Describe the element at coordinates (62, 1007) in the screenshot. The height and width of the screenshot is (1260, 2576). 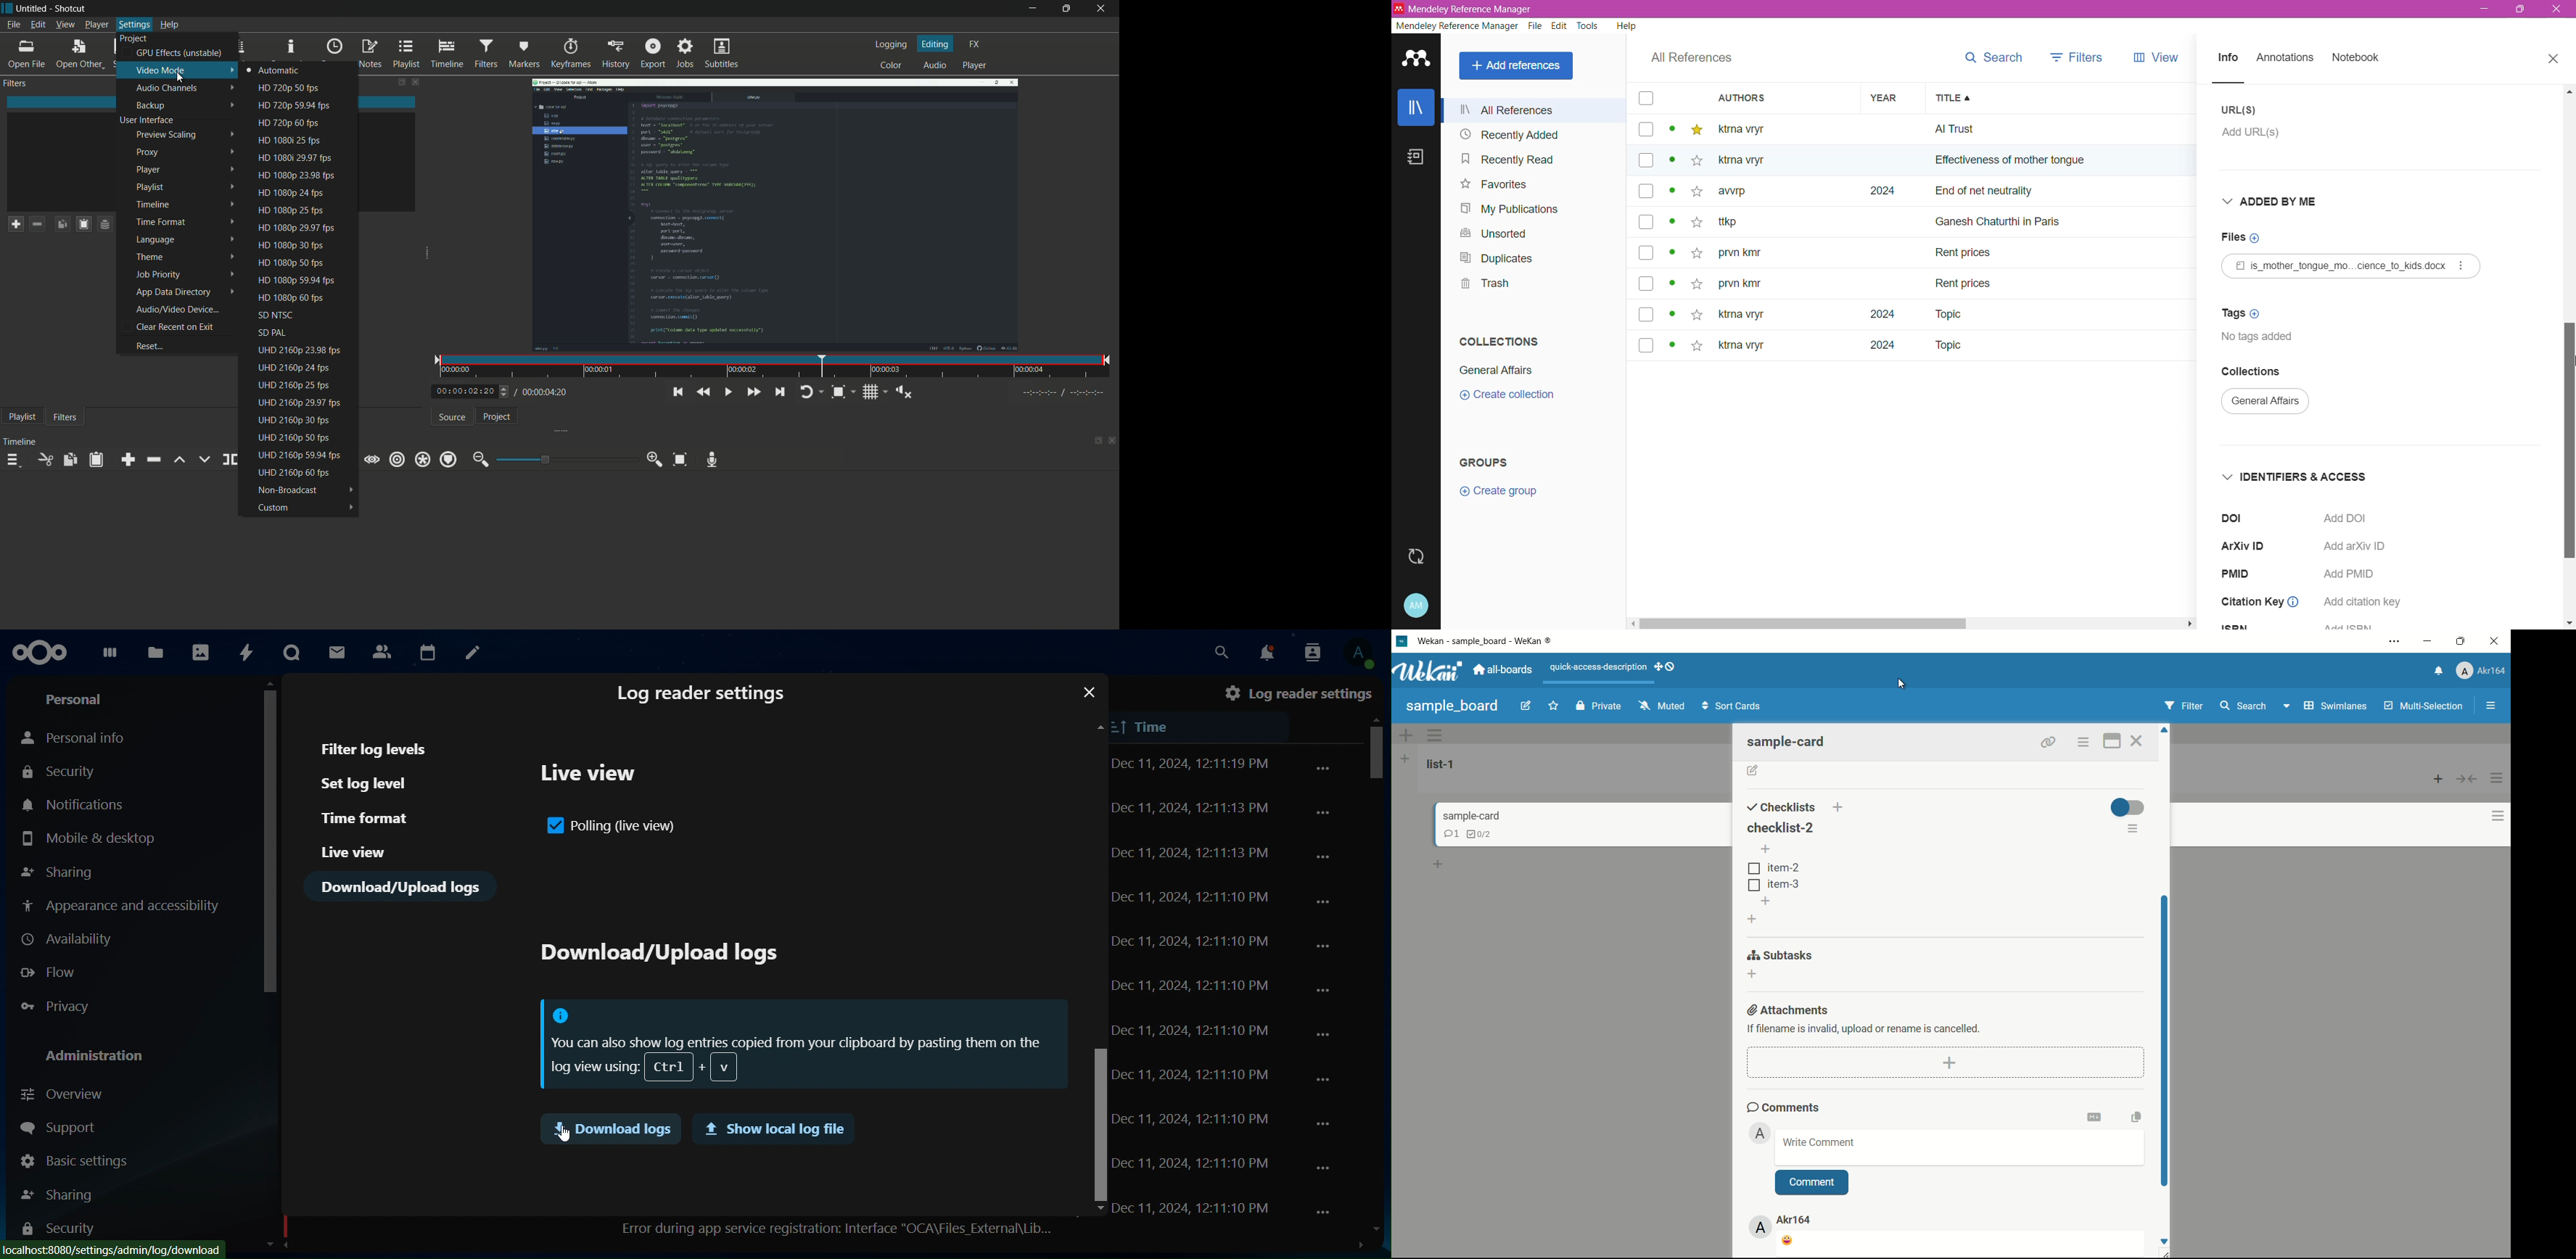
I see `privacy` at that location.